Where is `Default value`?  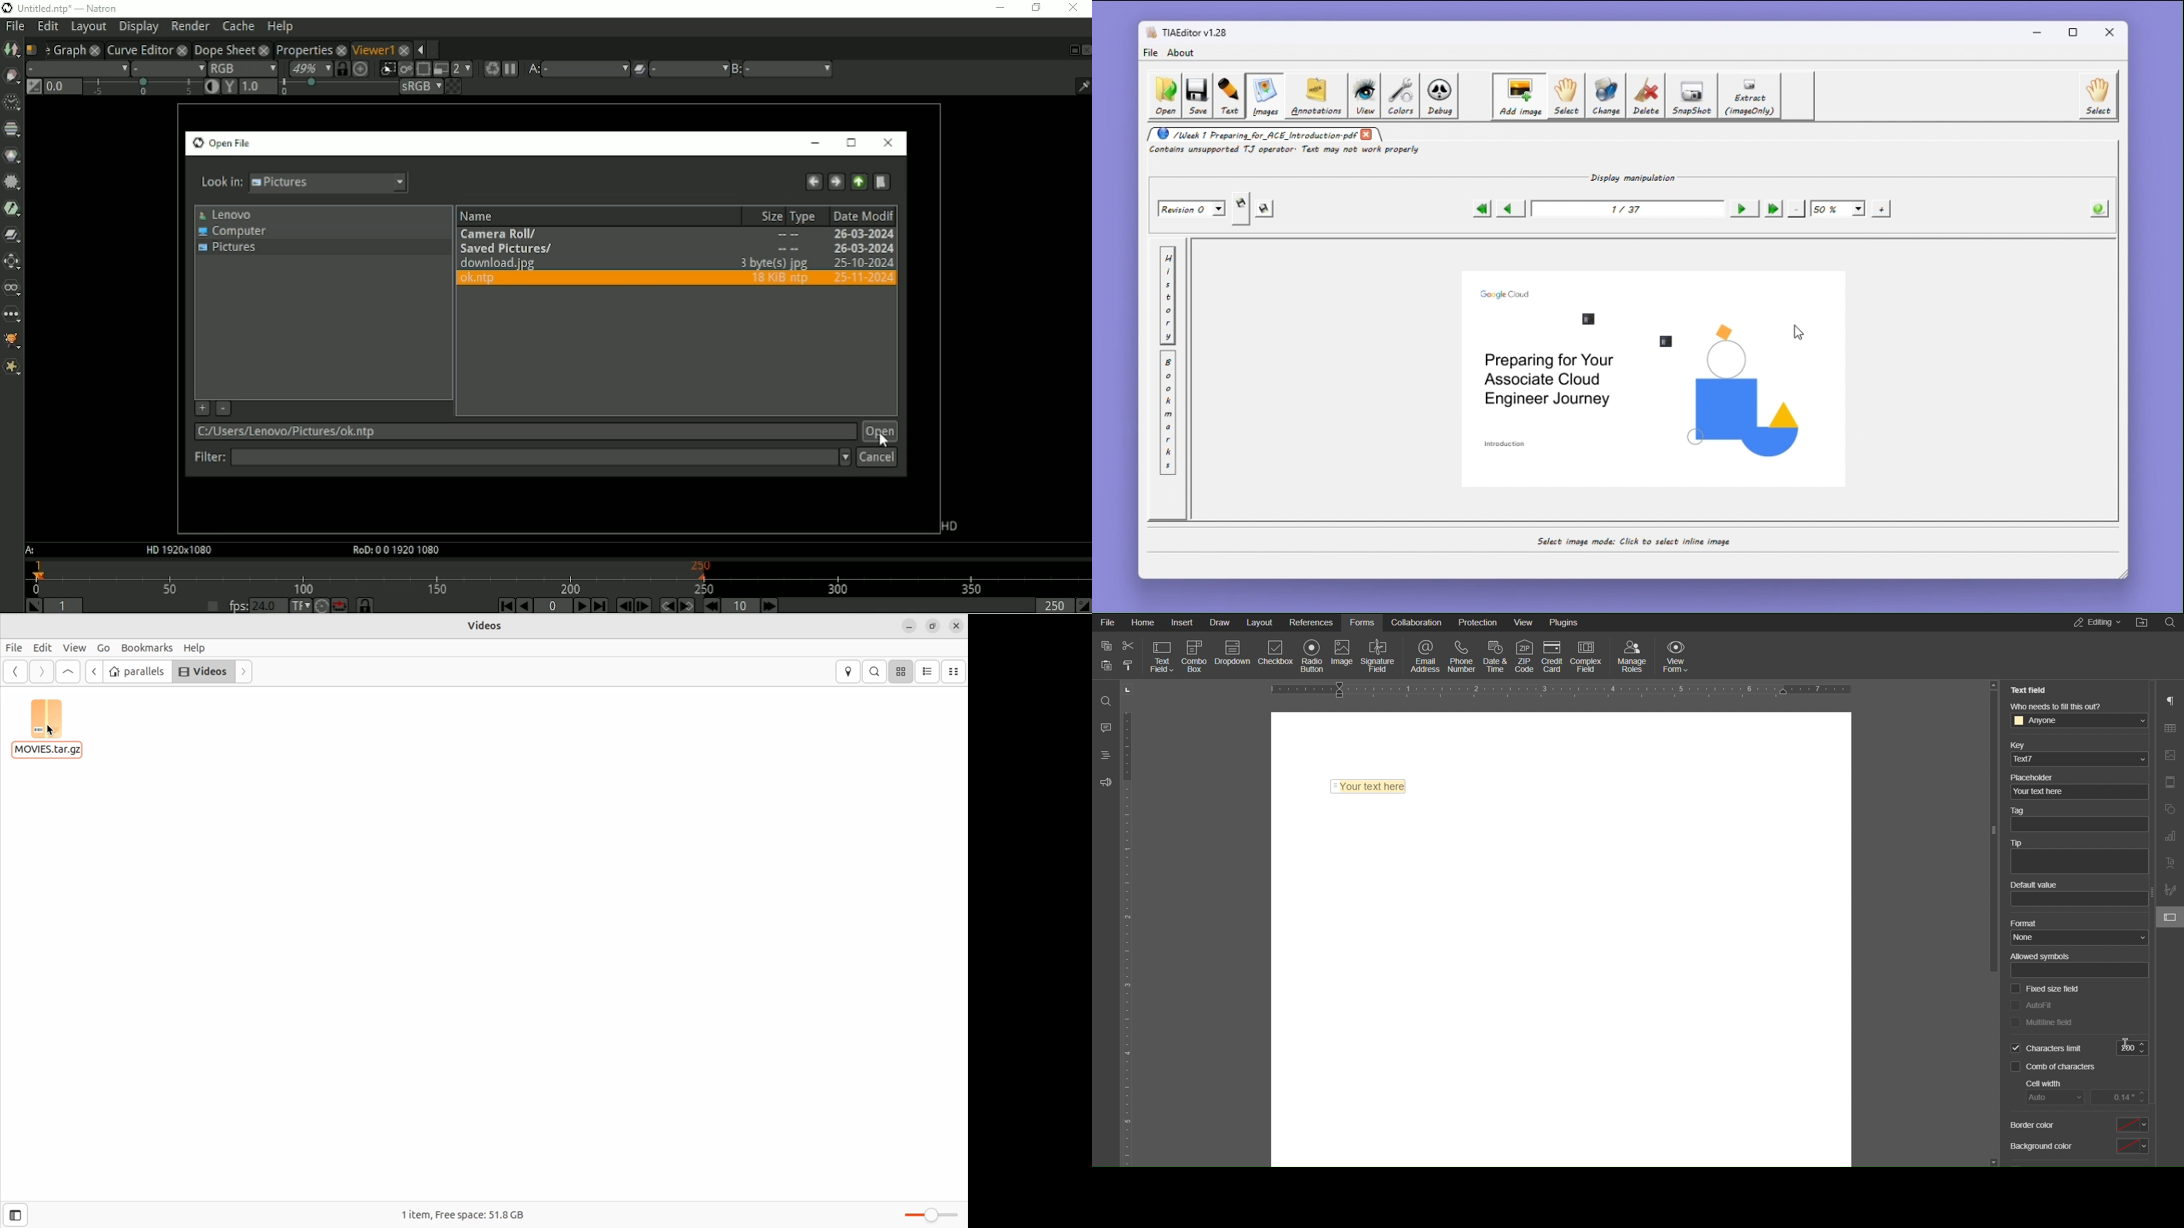 Default value is located at coordinates (2078, 896).